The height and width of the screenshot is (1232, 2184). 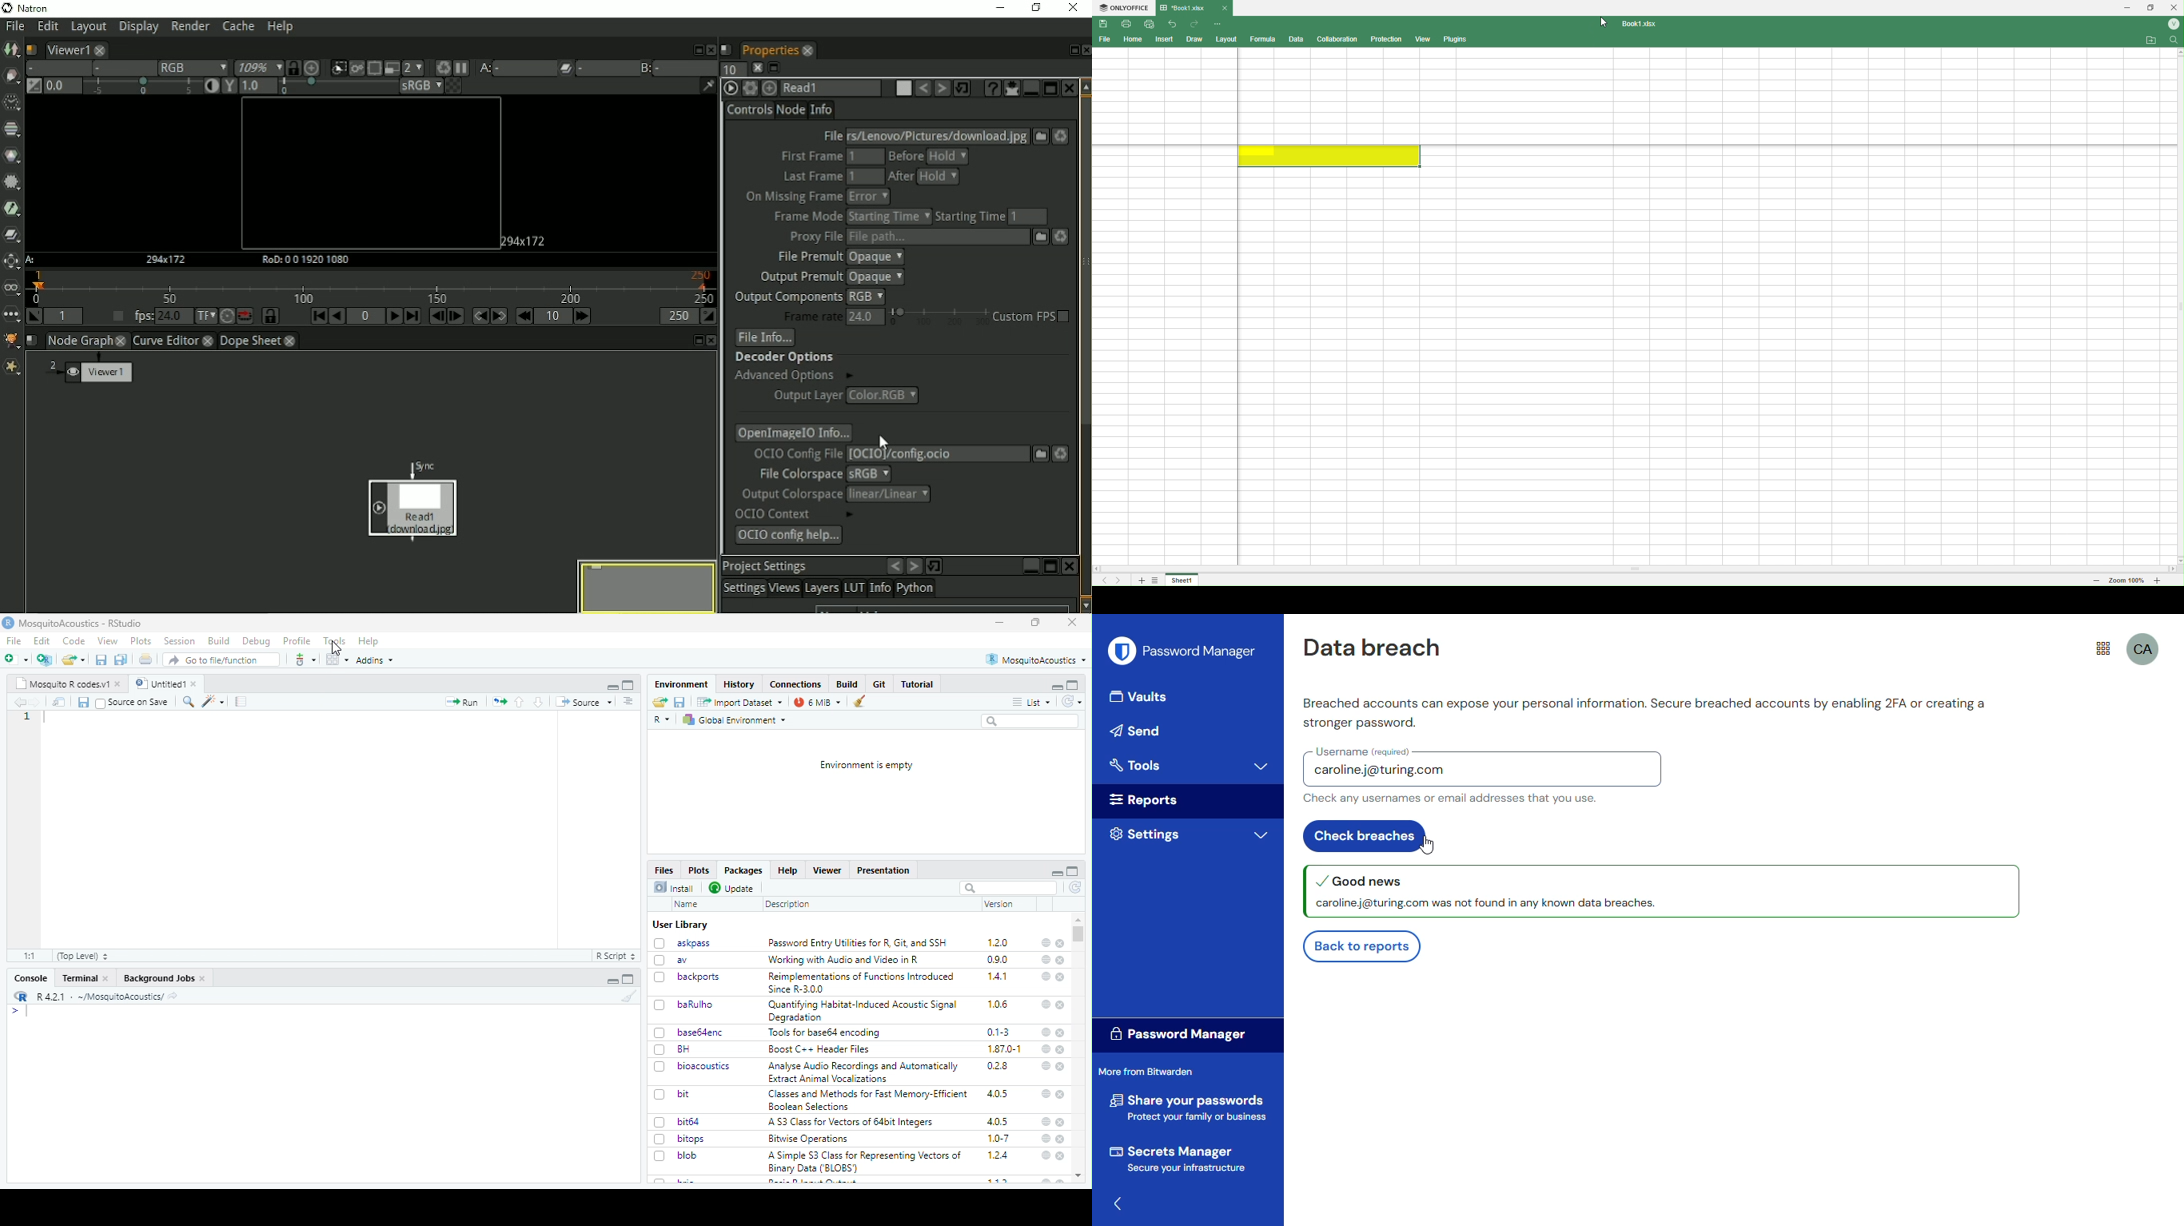 What do you see at coordinates (699, 978) in the screenshot?
I see `backports` at bounding box center [699, 978].